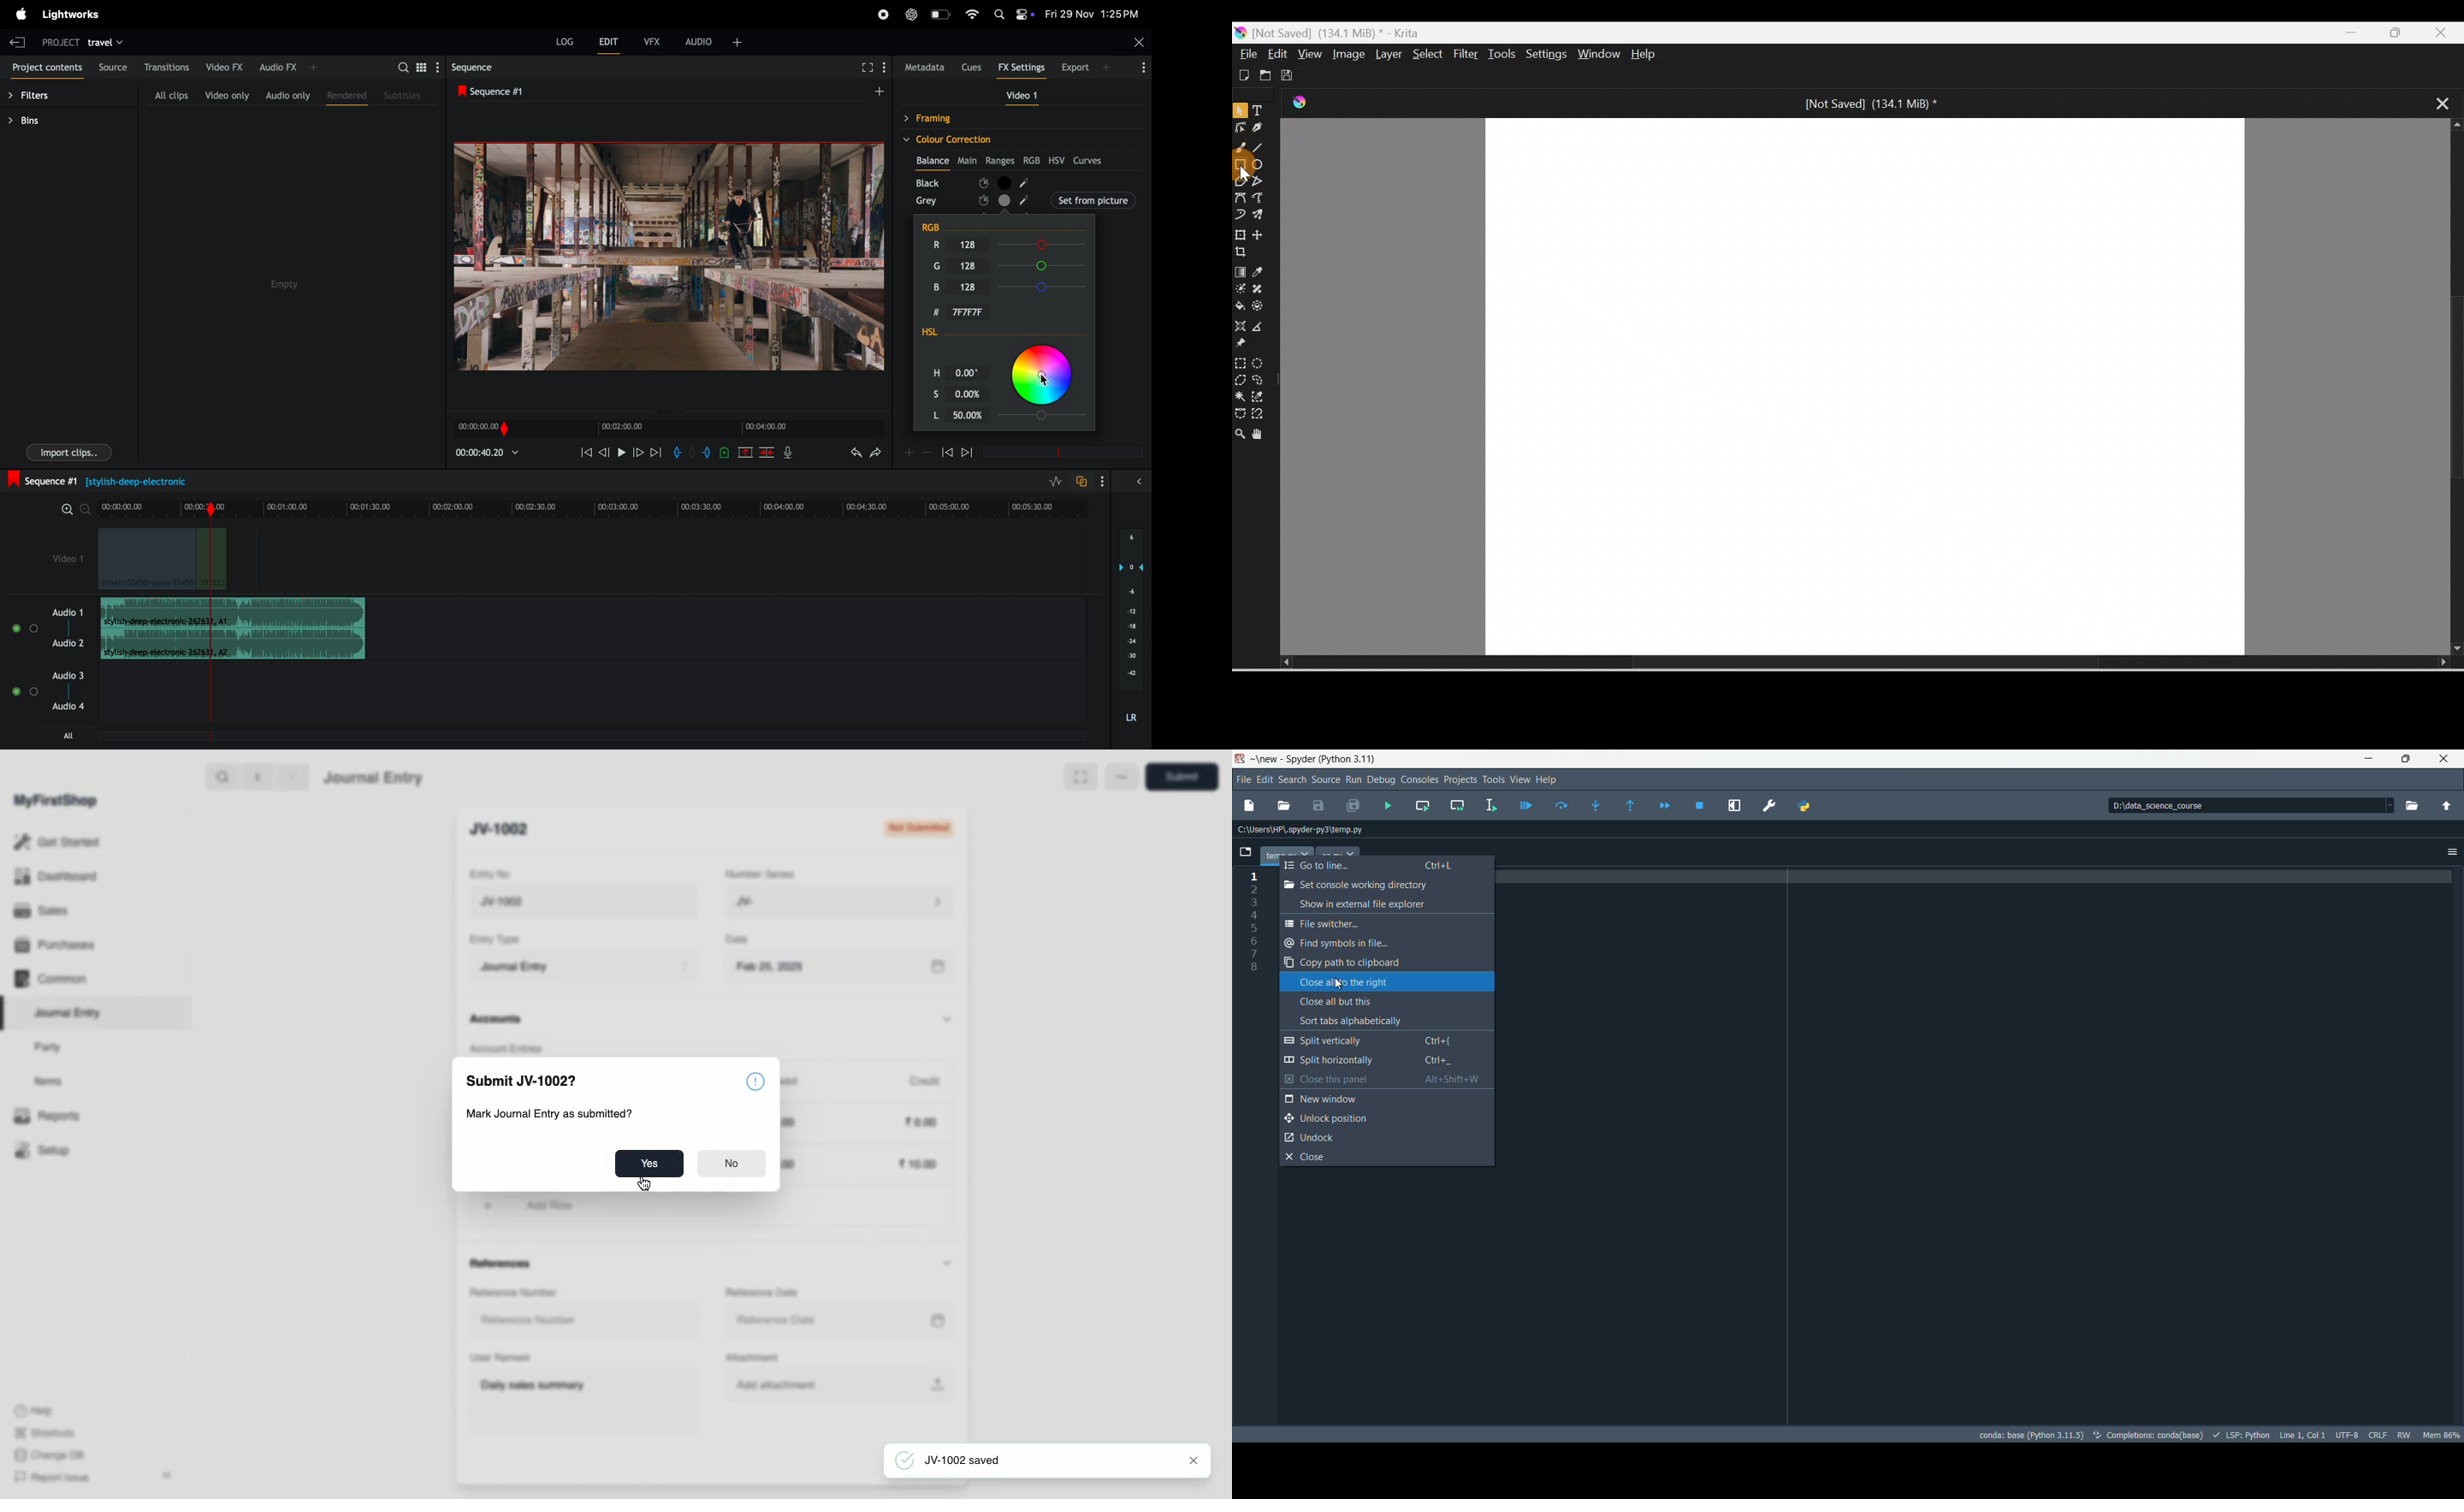 The height and width of the screenshot is (1512, 2464). I want to click on projects menu, so click(1461, 780).